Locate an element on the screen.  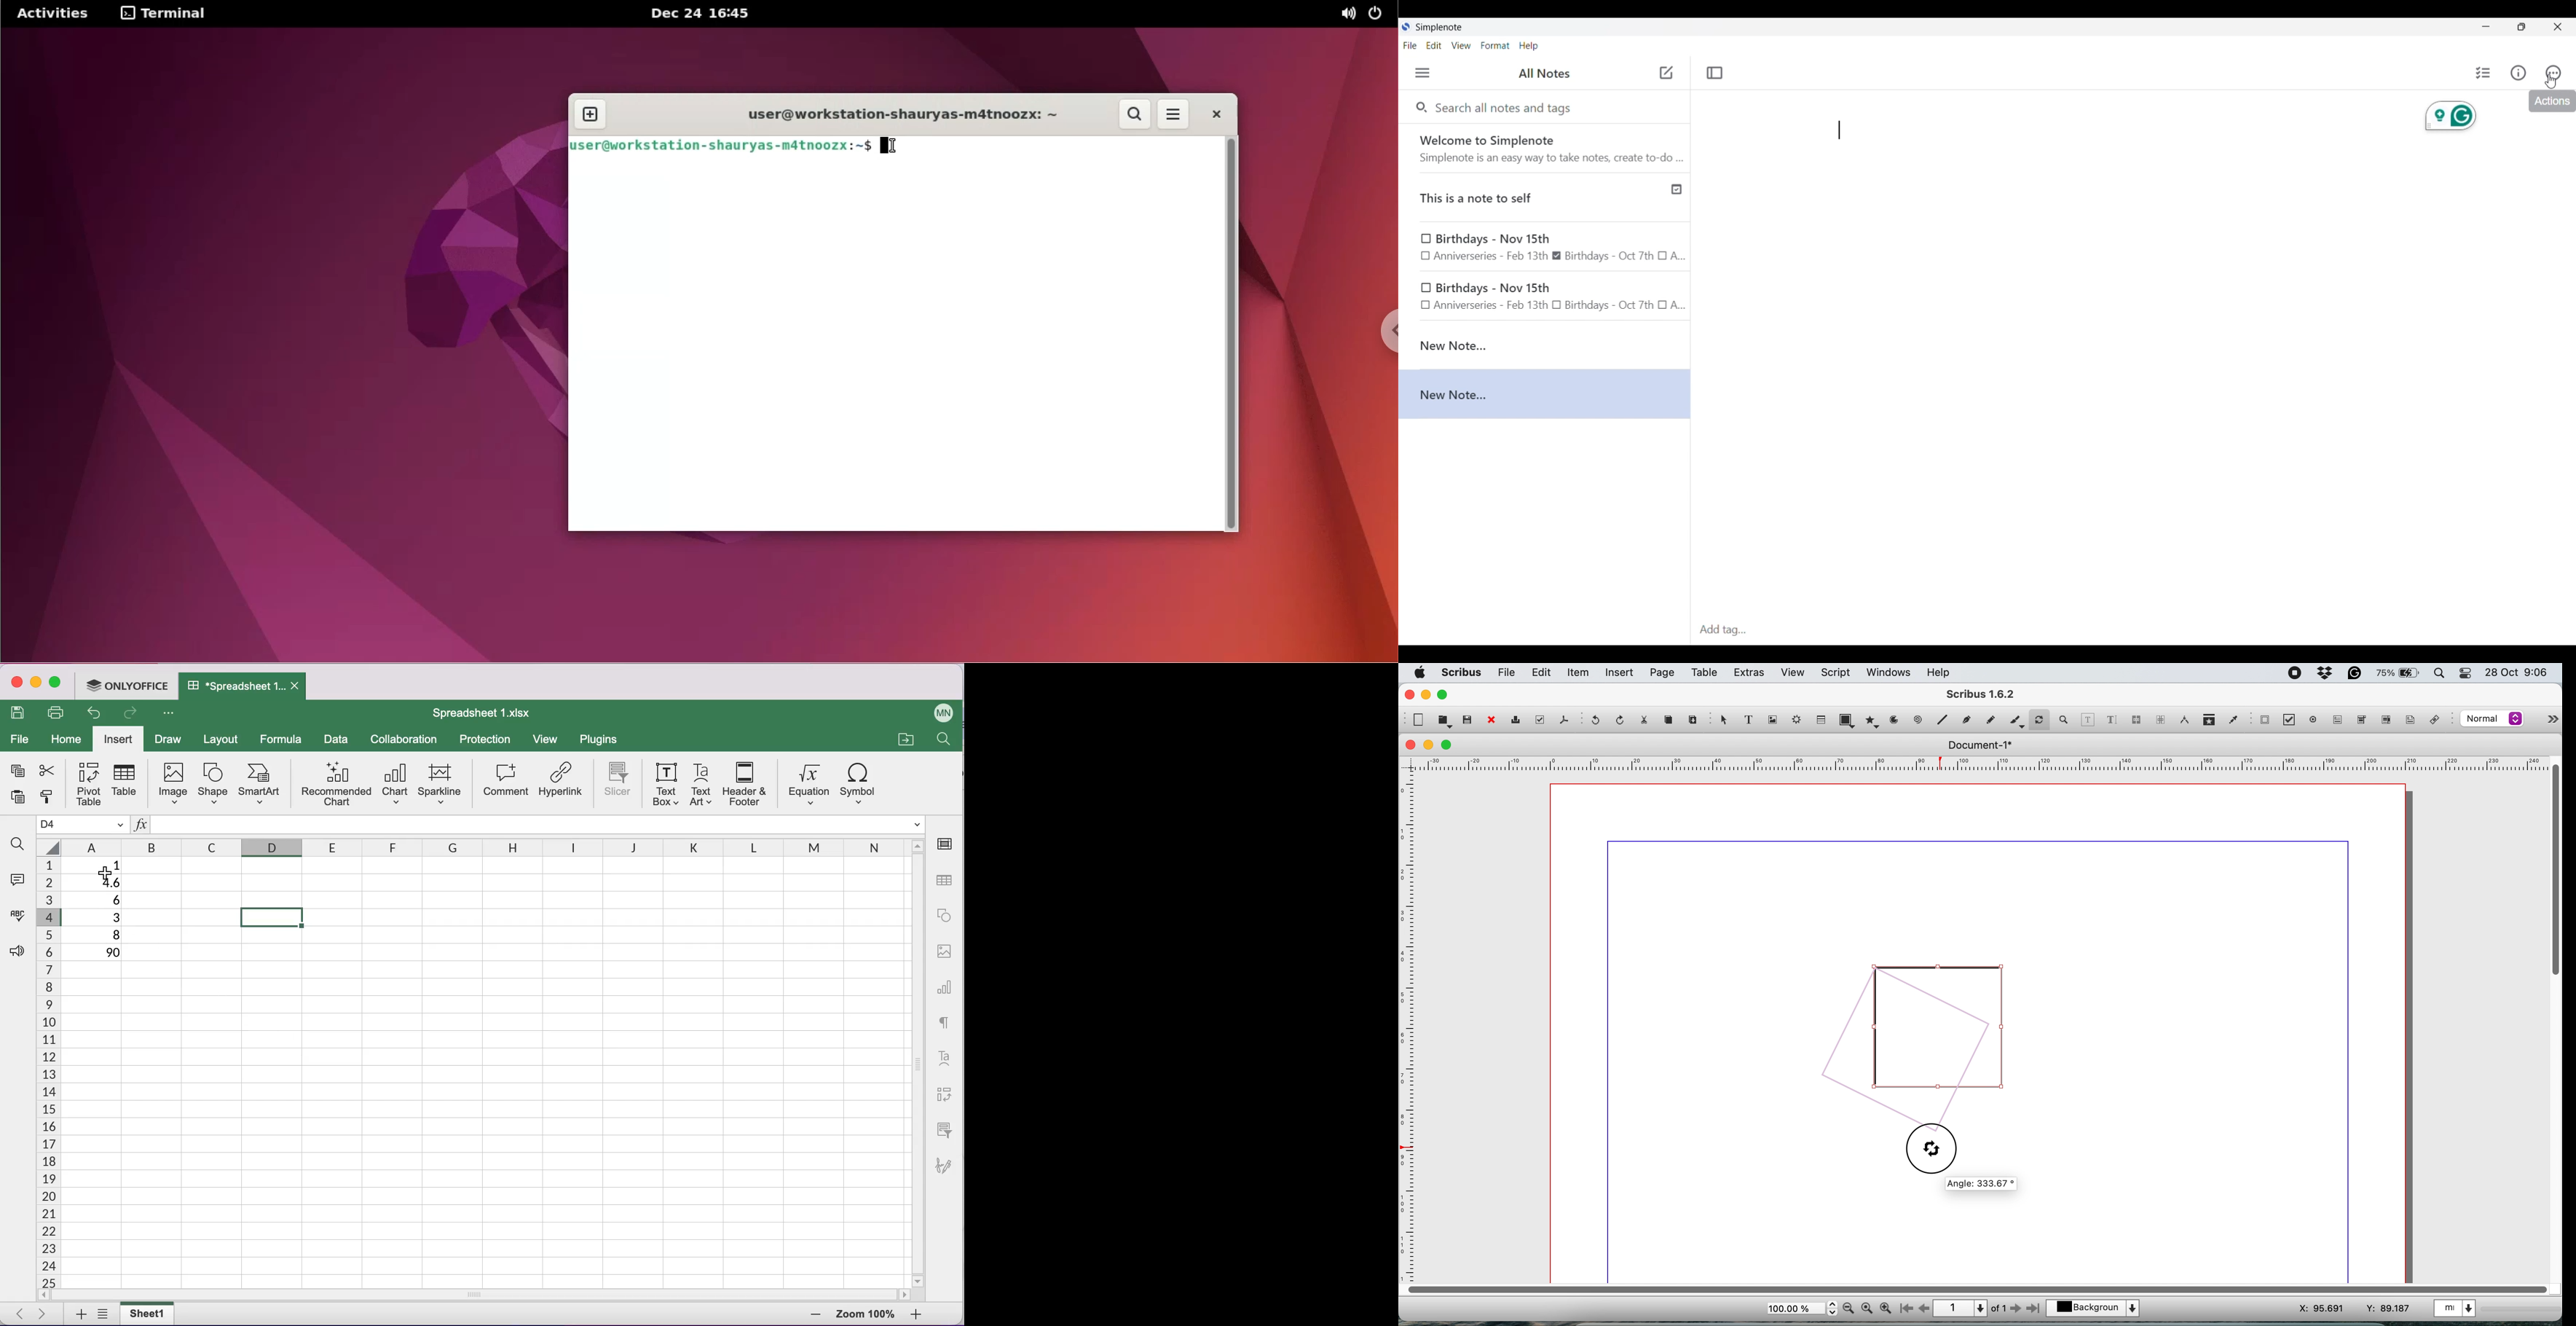
windows is located at coordinates (1887, 672).